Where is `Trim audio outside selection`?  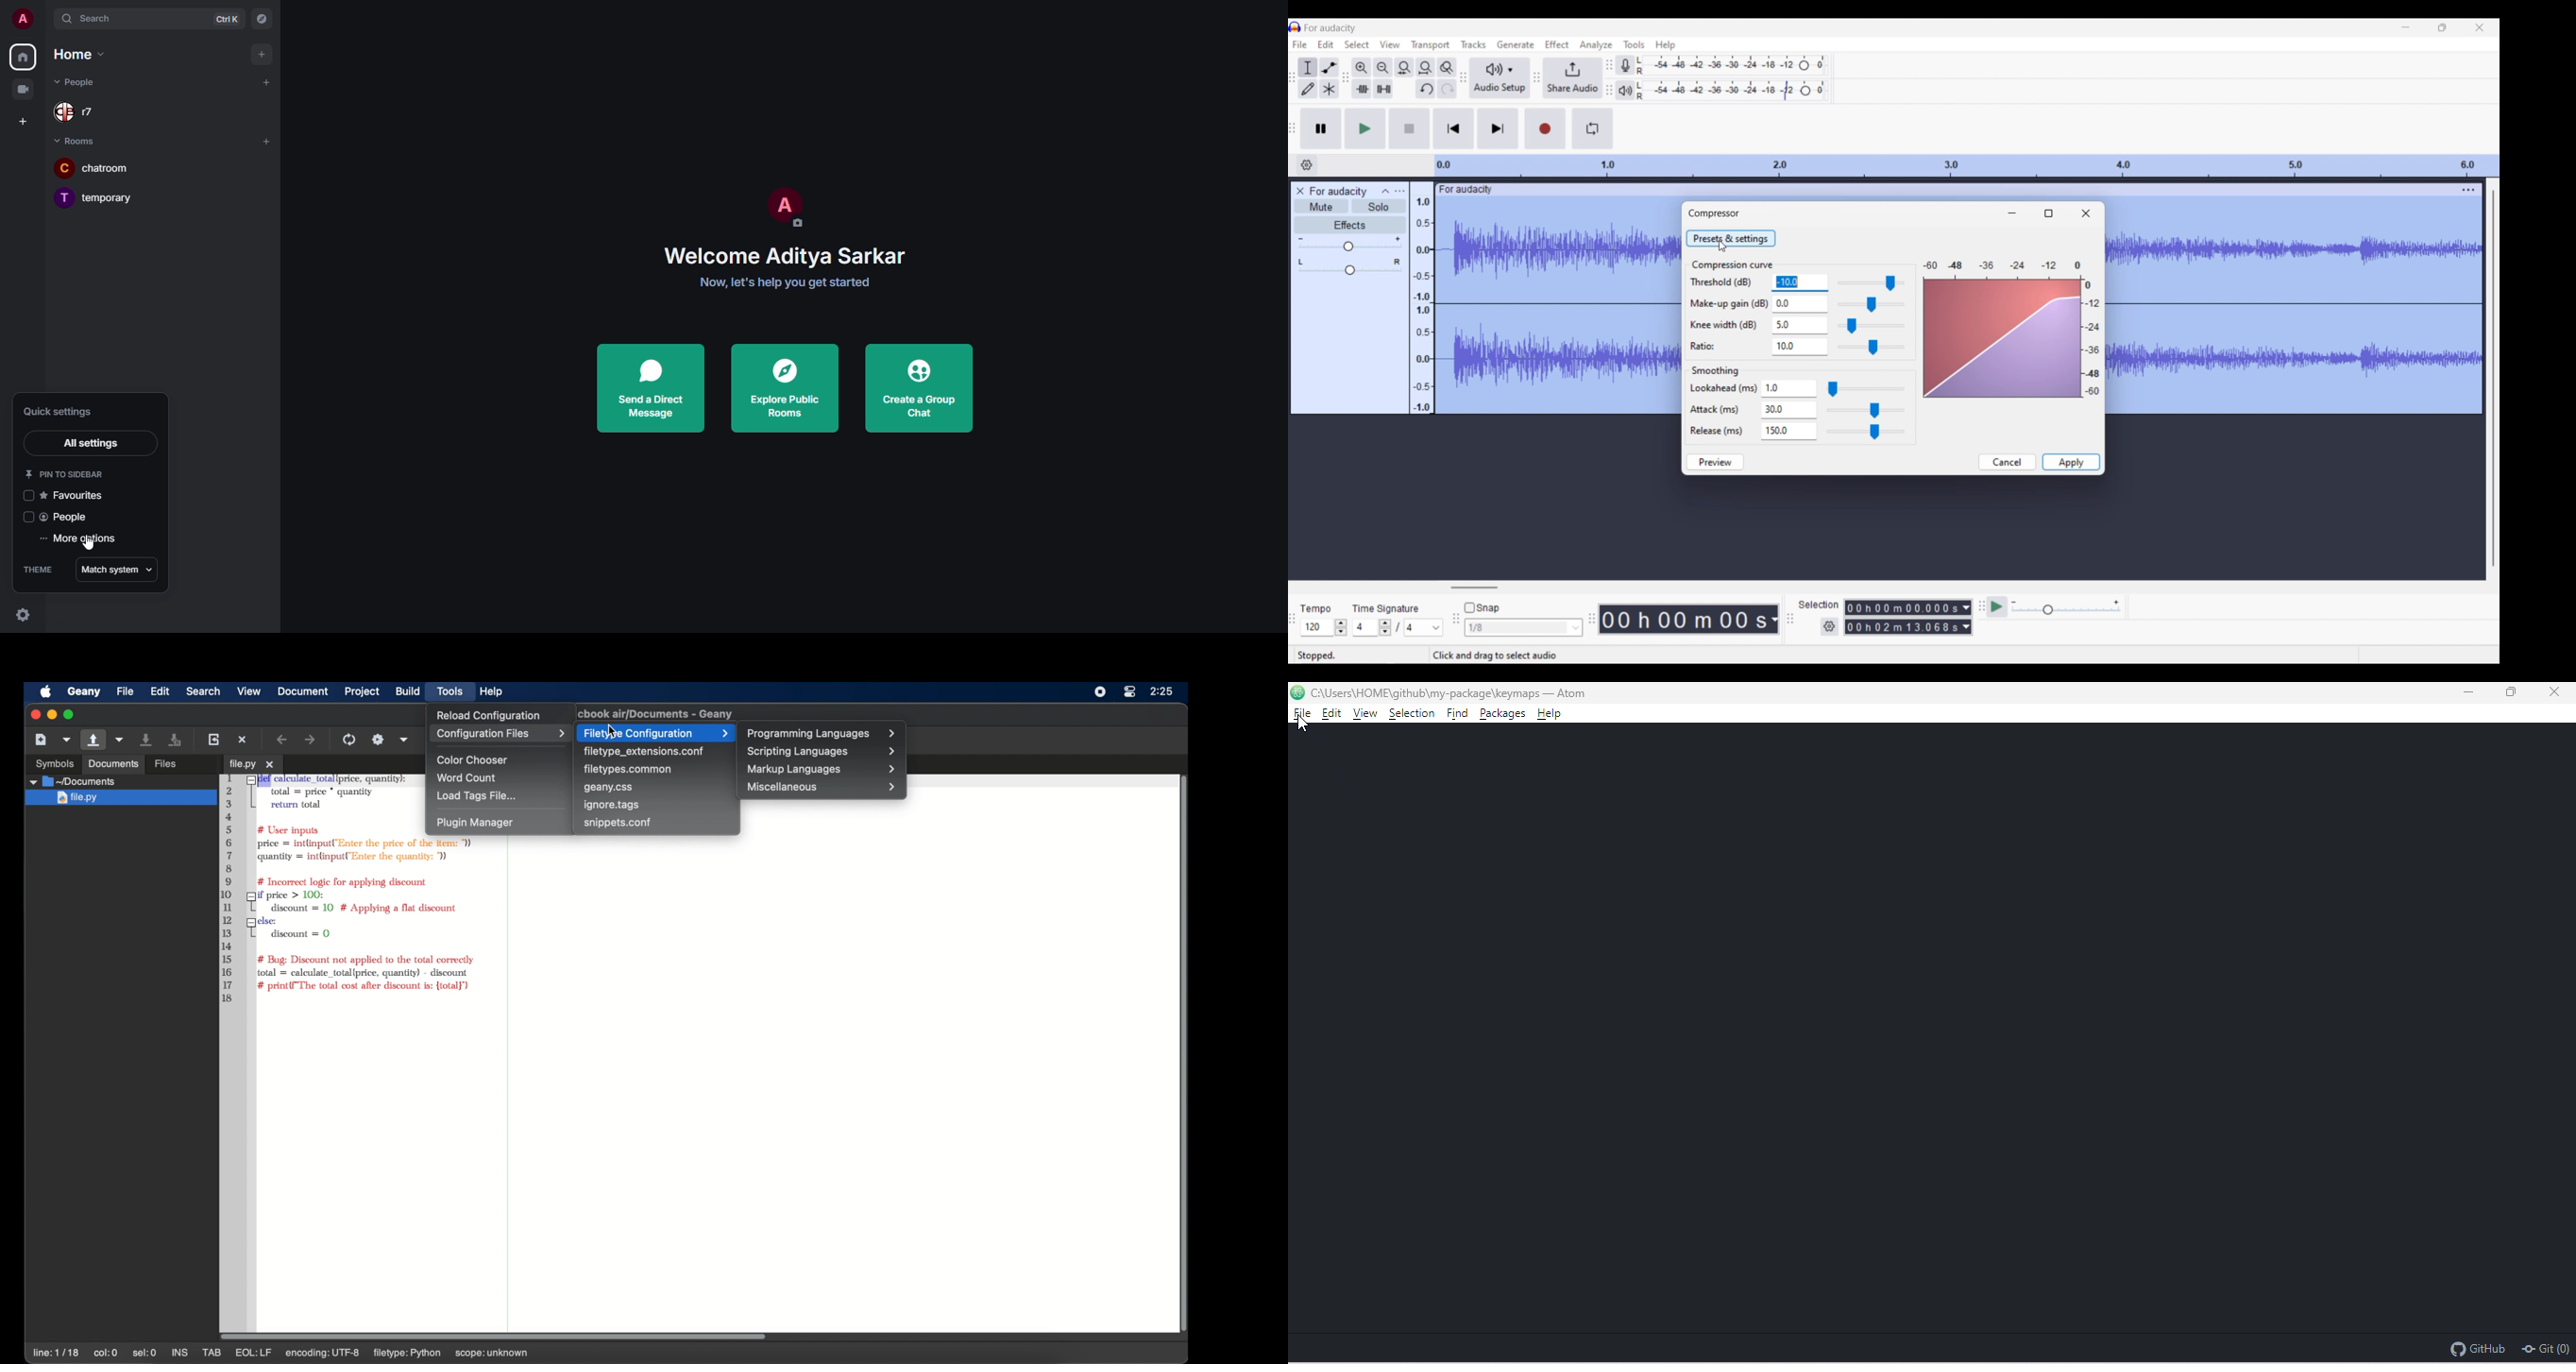 Trim audio outside selection is located at coordinates (1362, 89).